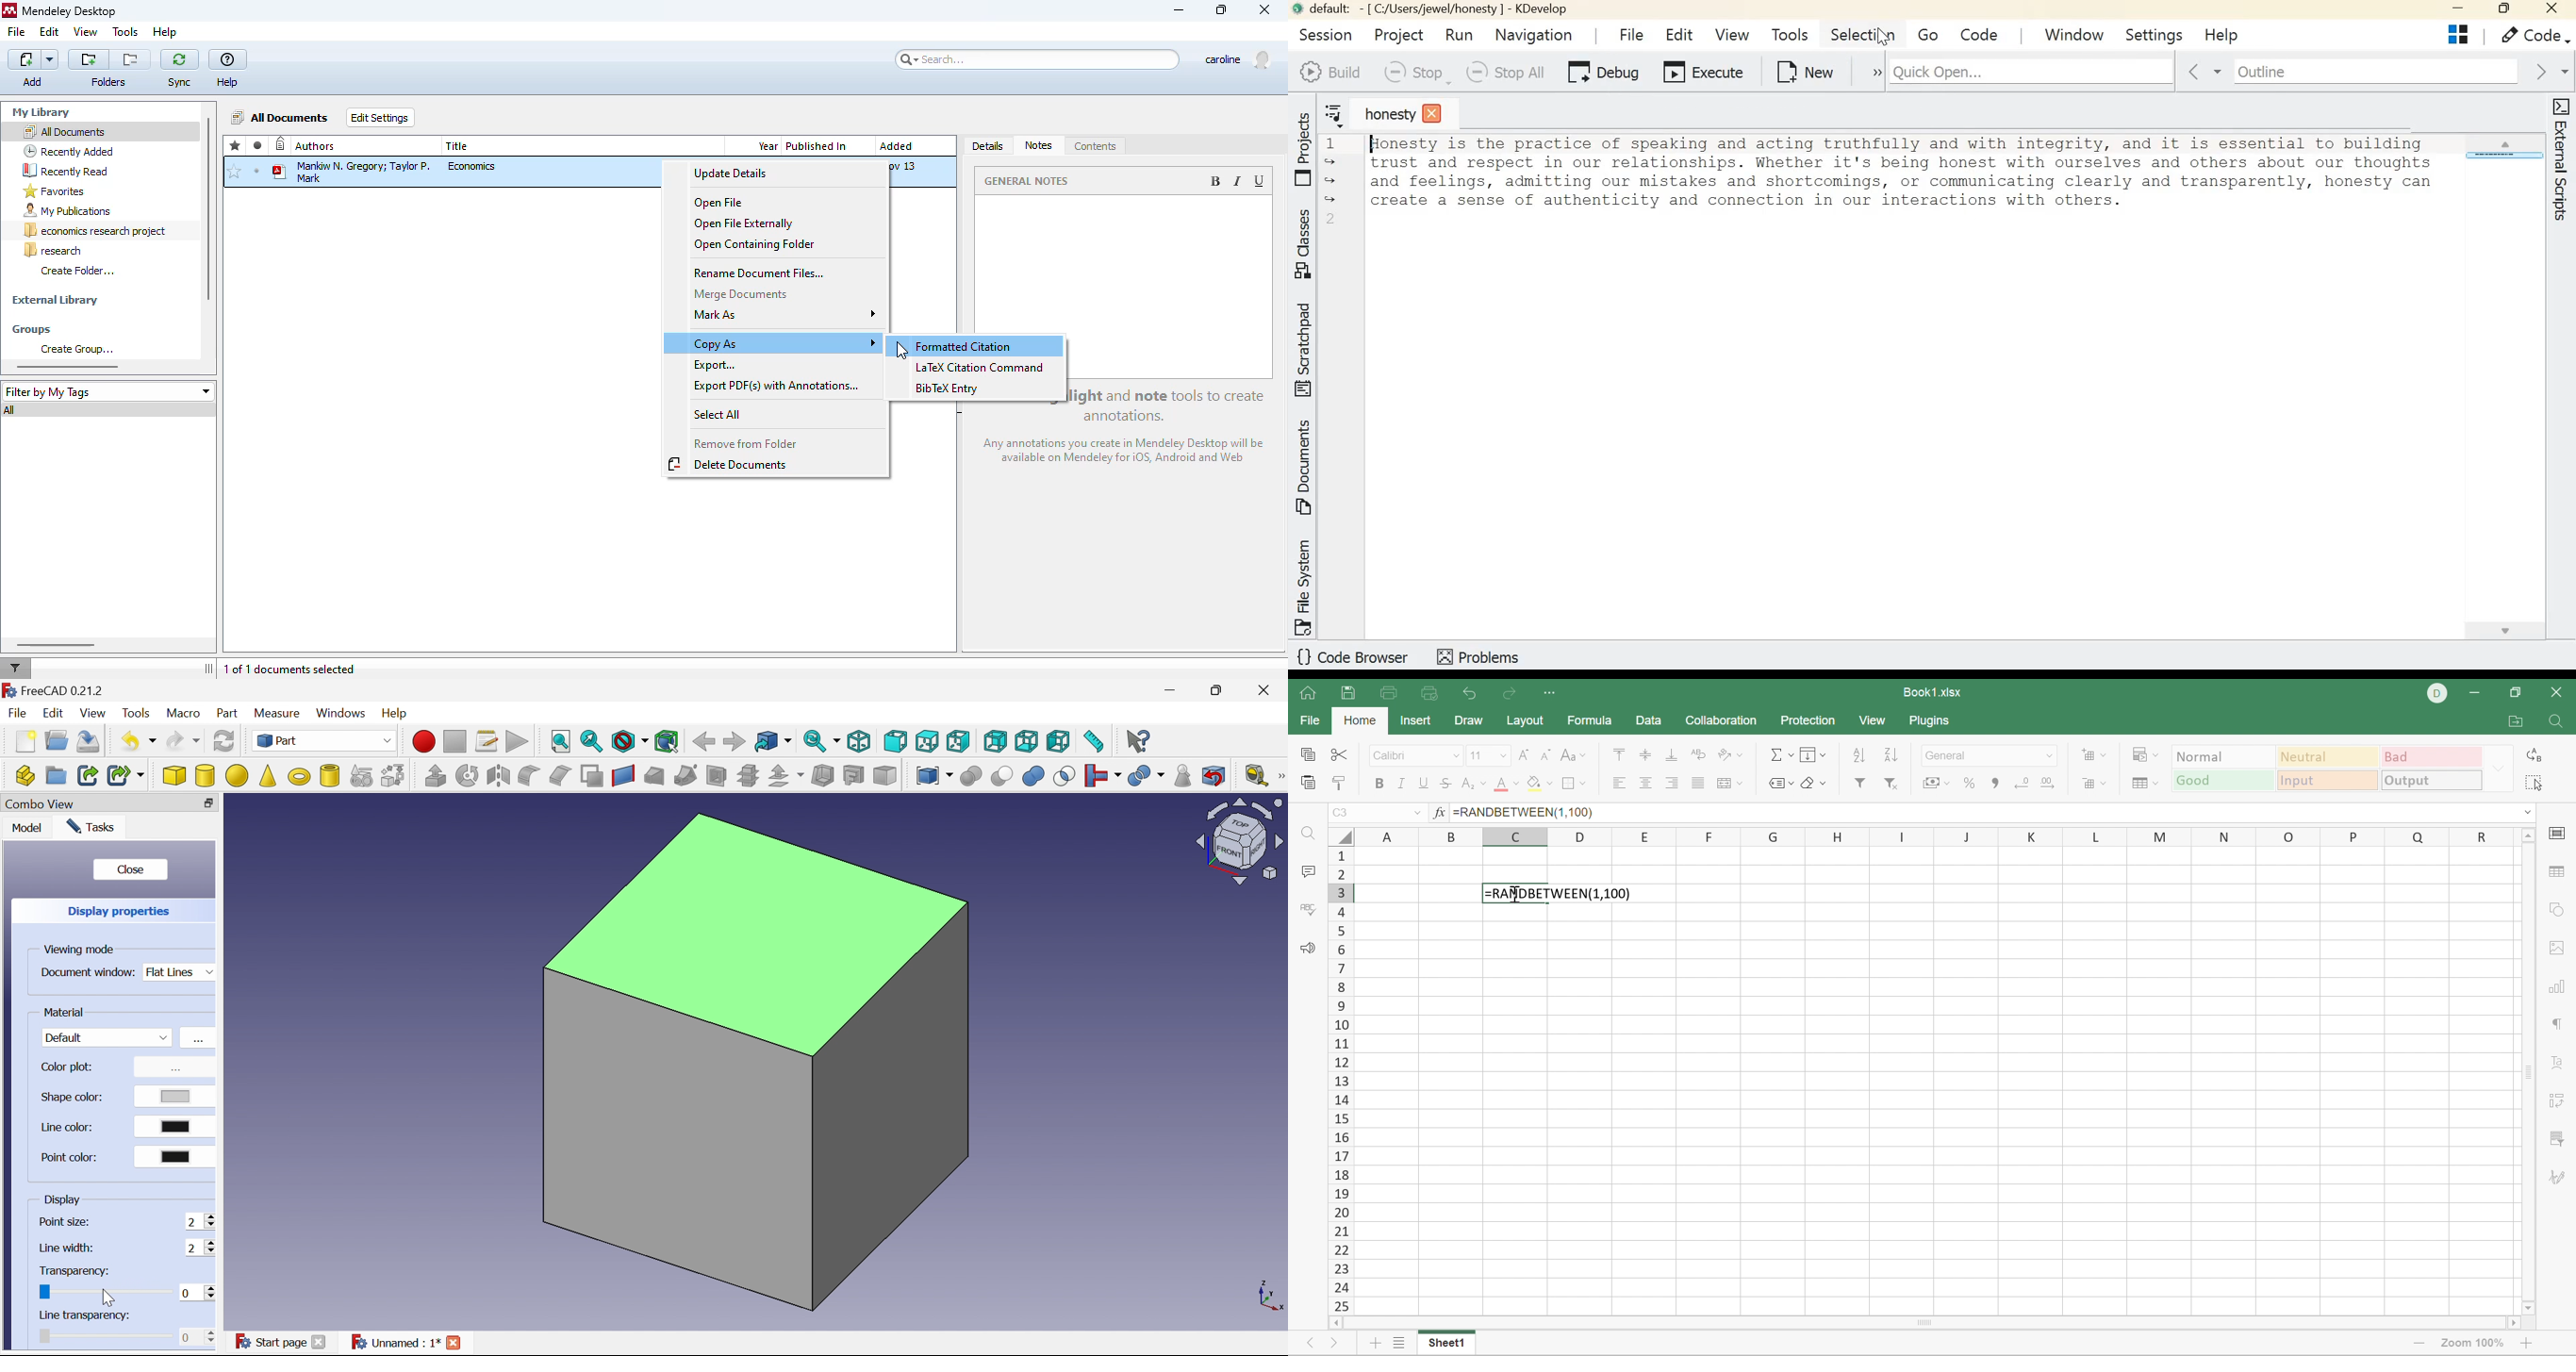 The width and height of the screenshot is (2576, 1372). Describe the element at coordinates (1105, 776) in the screenshot. I see `Join objects` at that location.